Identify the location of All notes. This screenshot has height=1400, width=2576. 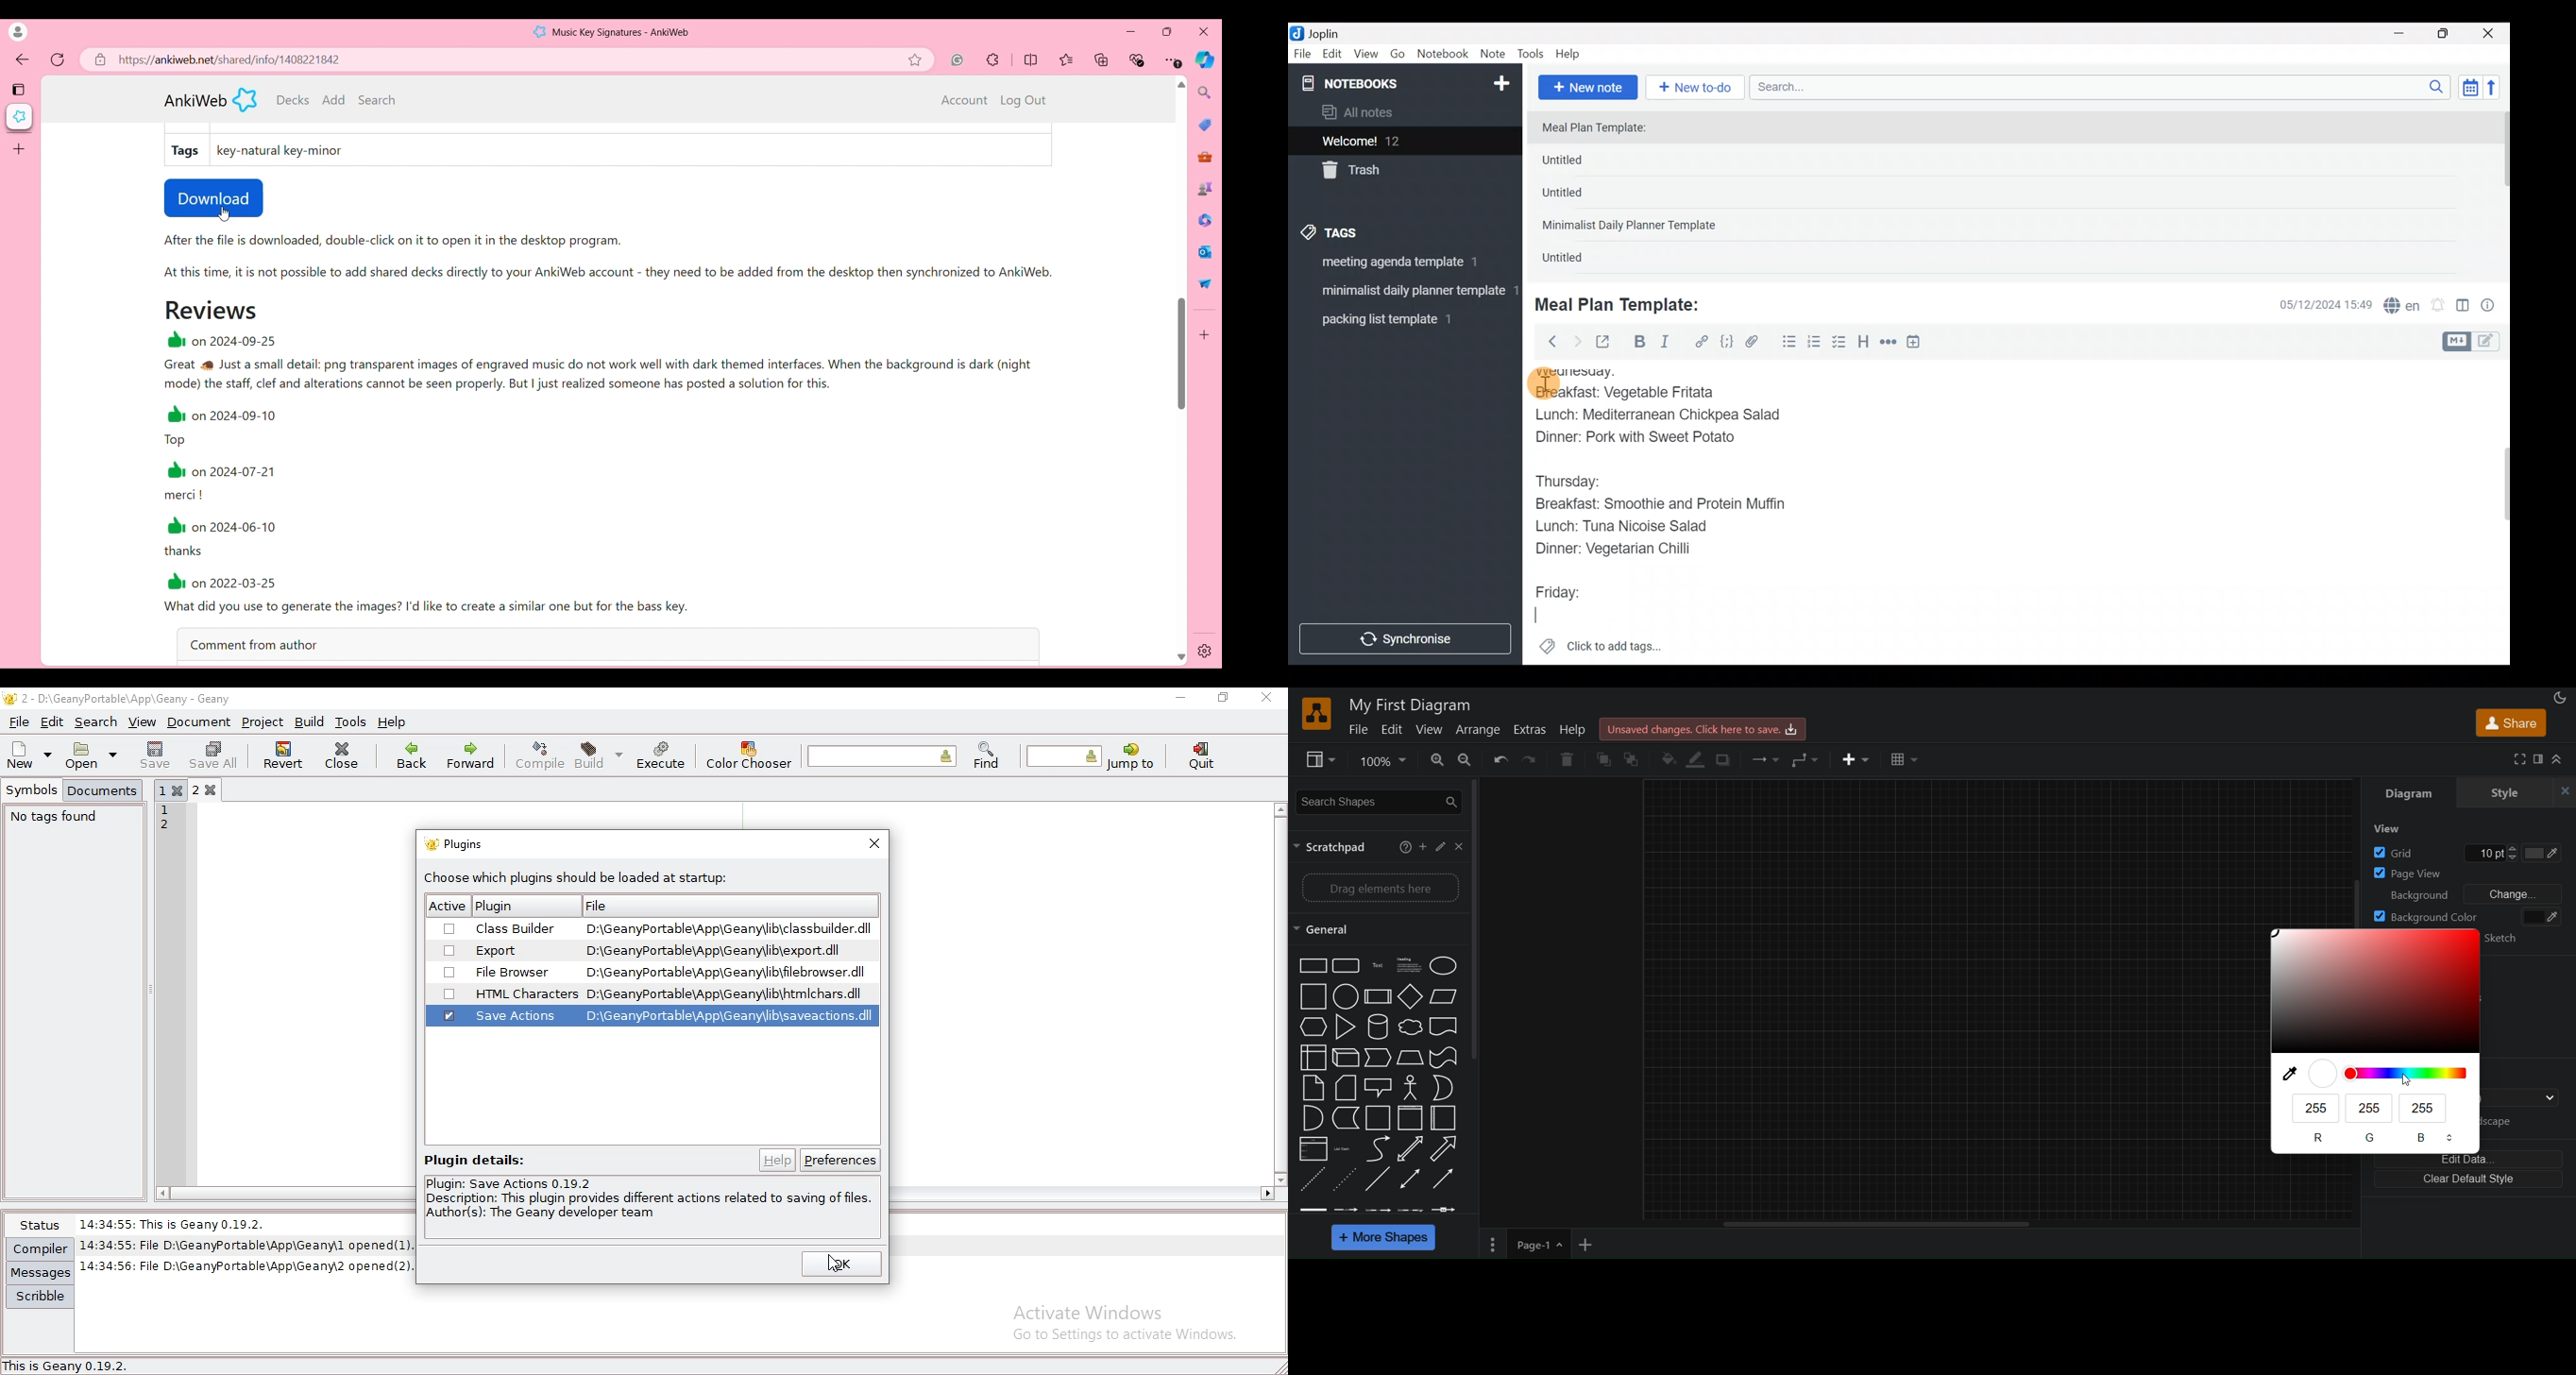
(1402, 113).